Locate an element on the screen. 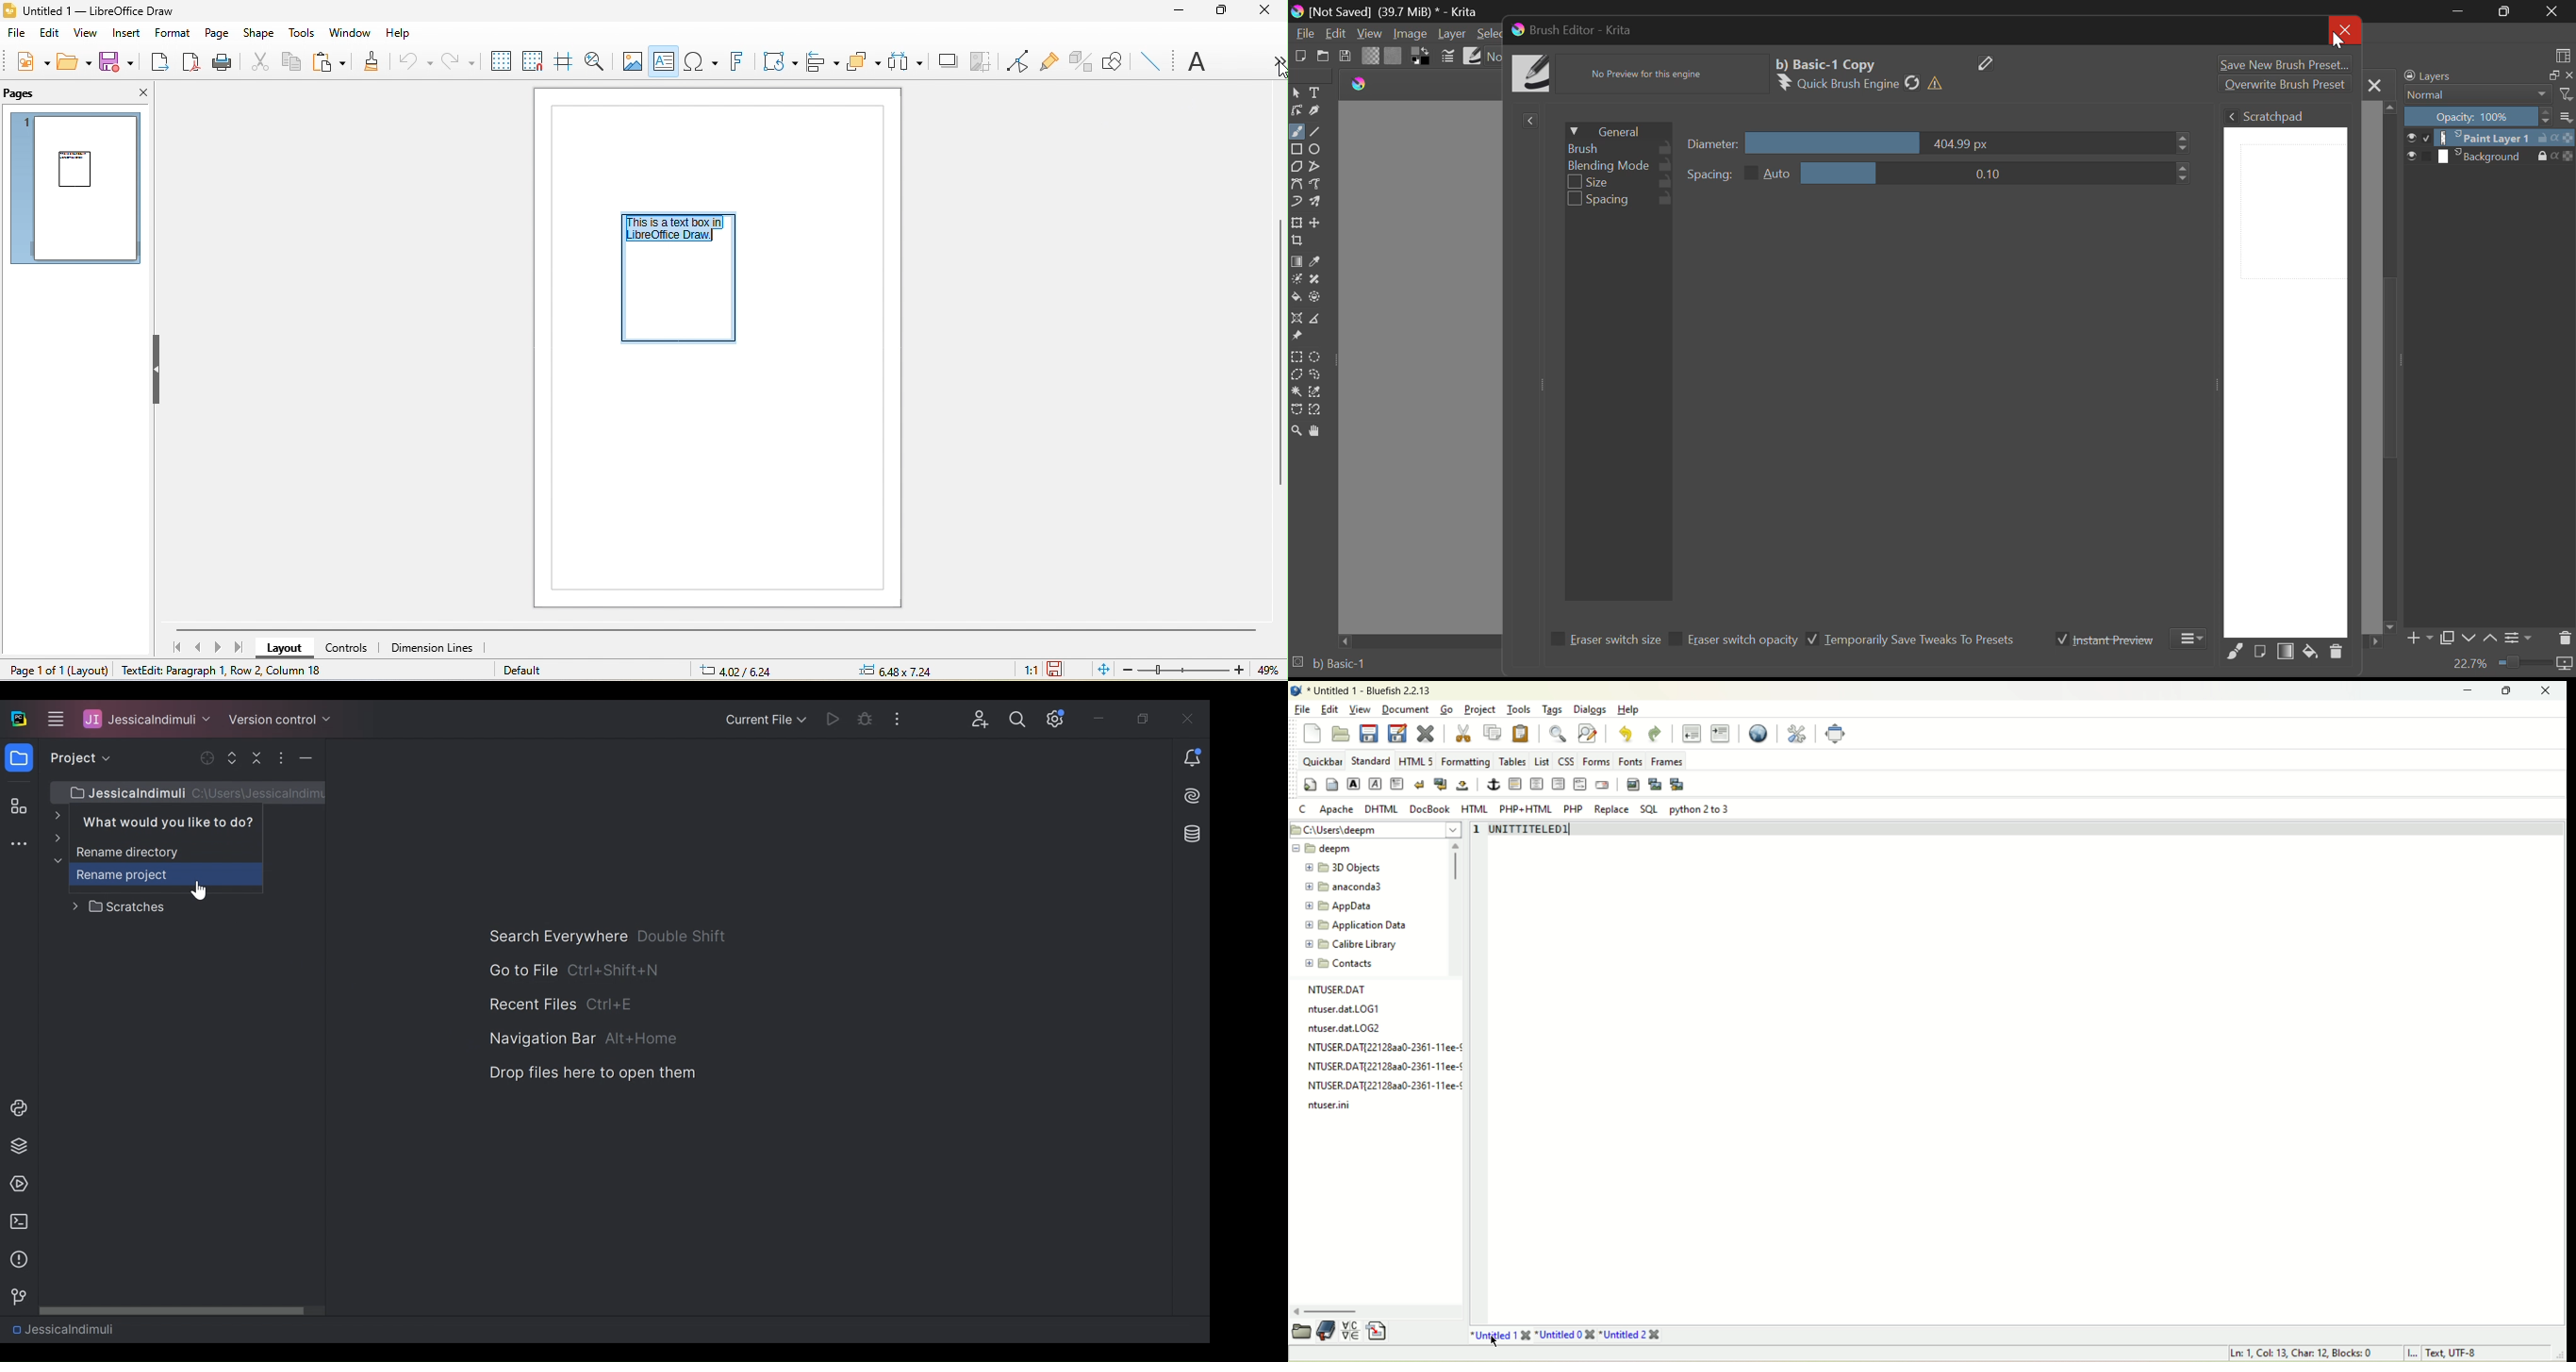 This screenshot has height=1372, width=2576. Fill Area with Gradient is located at coordinates (2286, 653).